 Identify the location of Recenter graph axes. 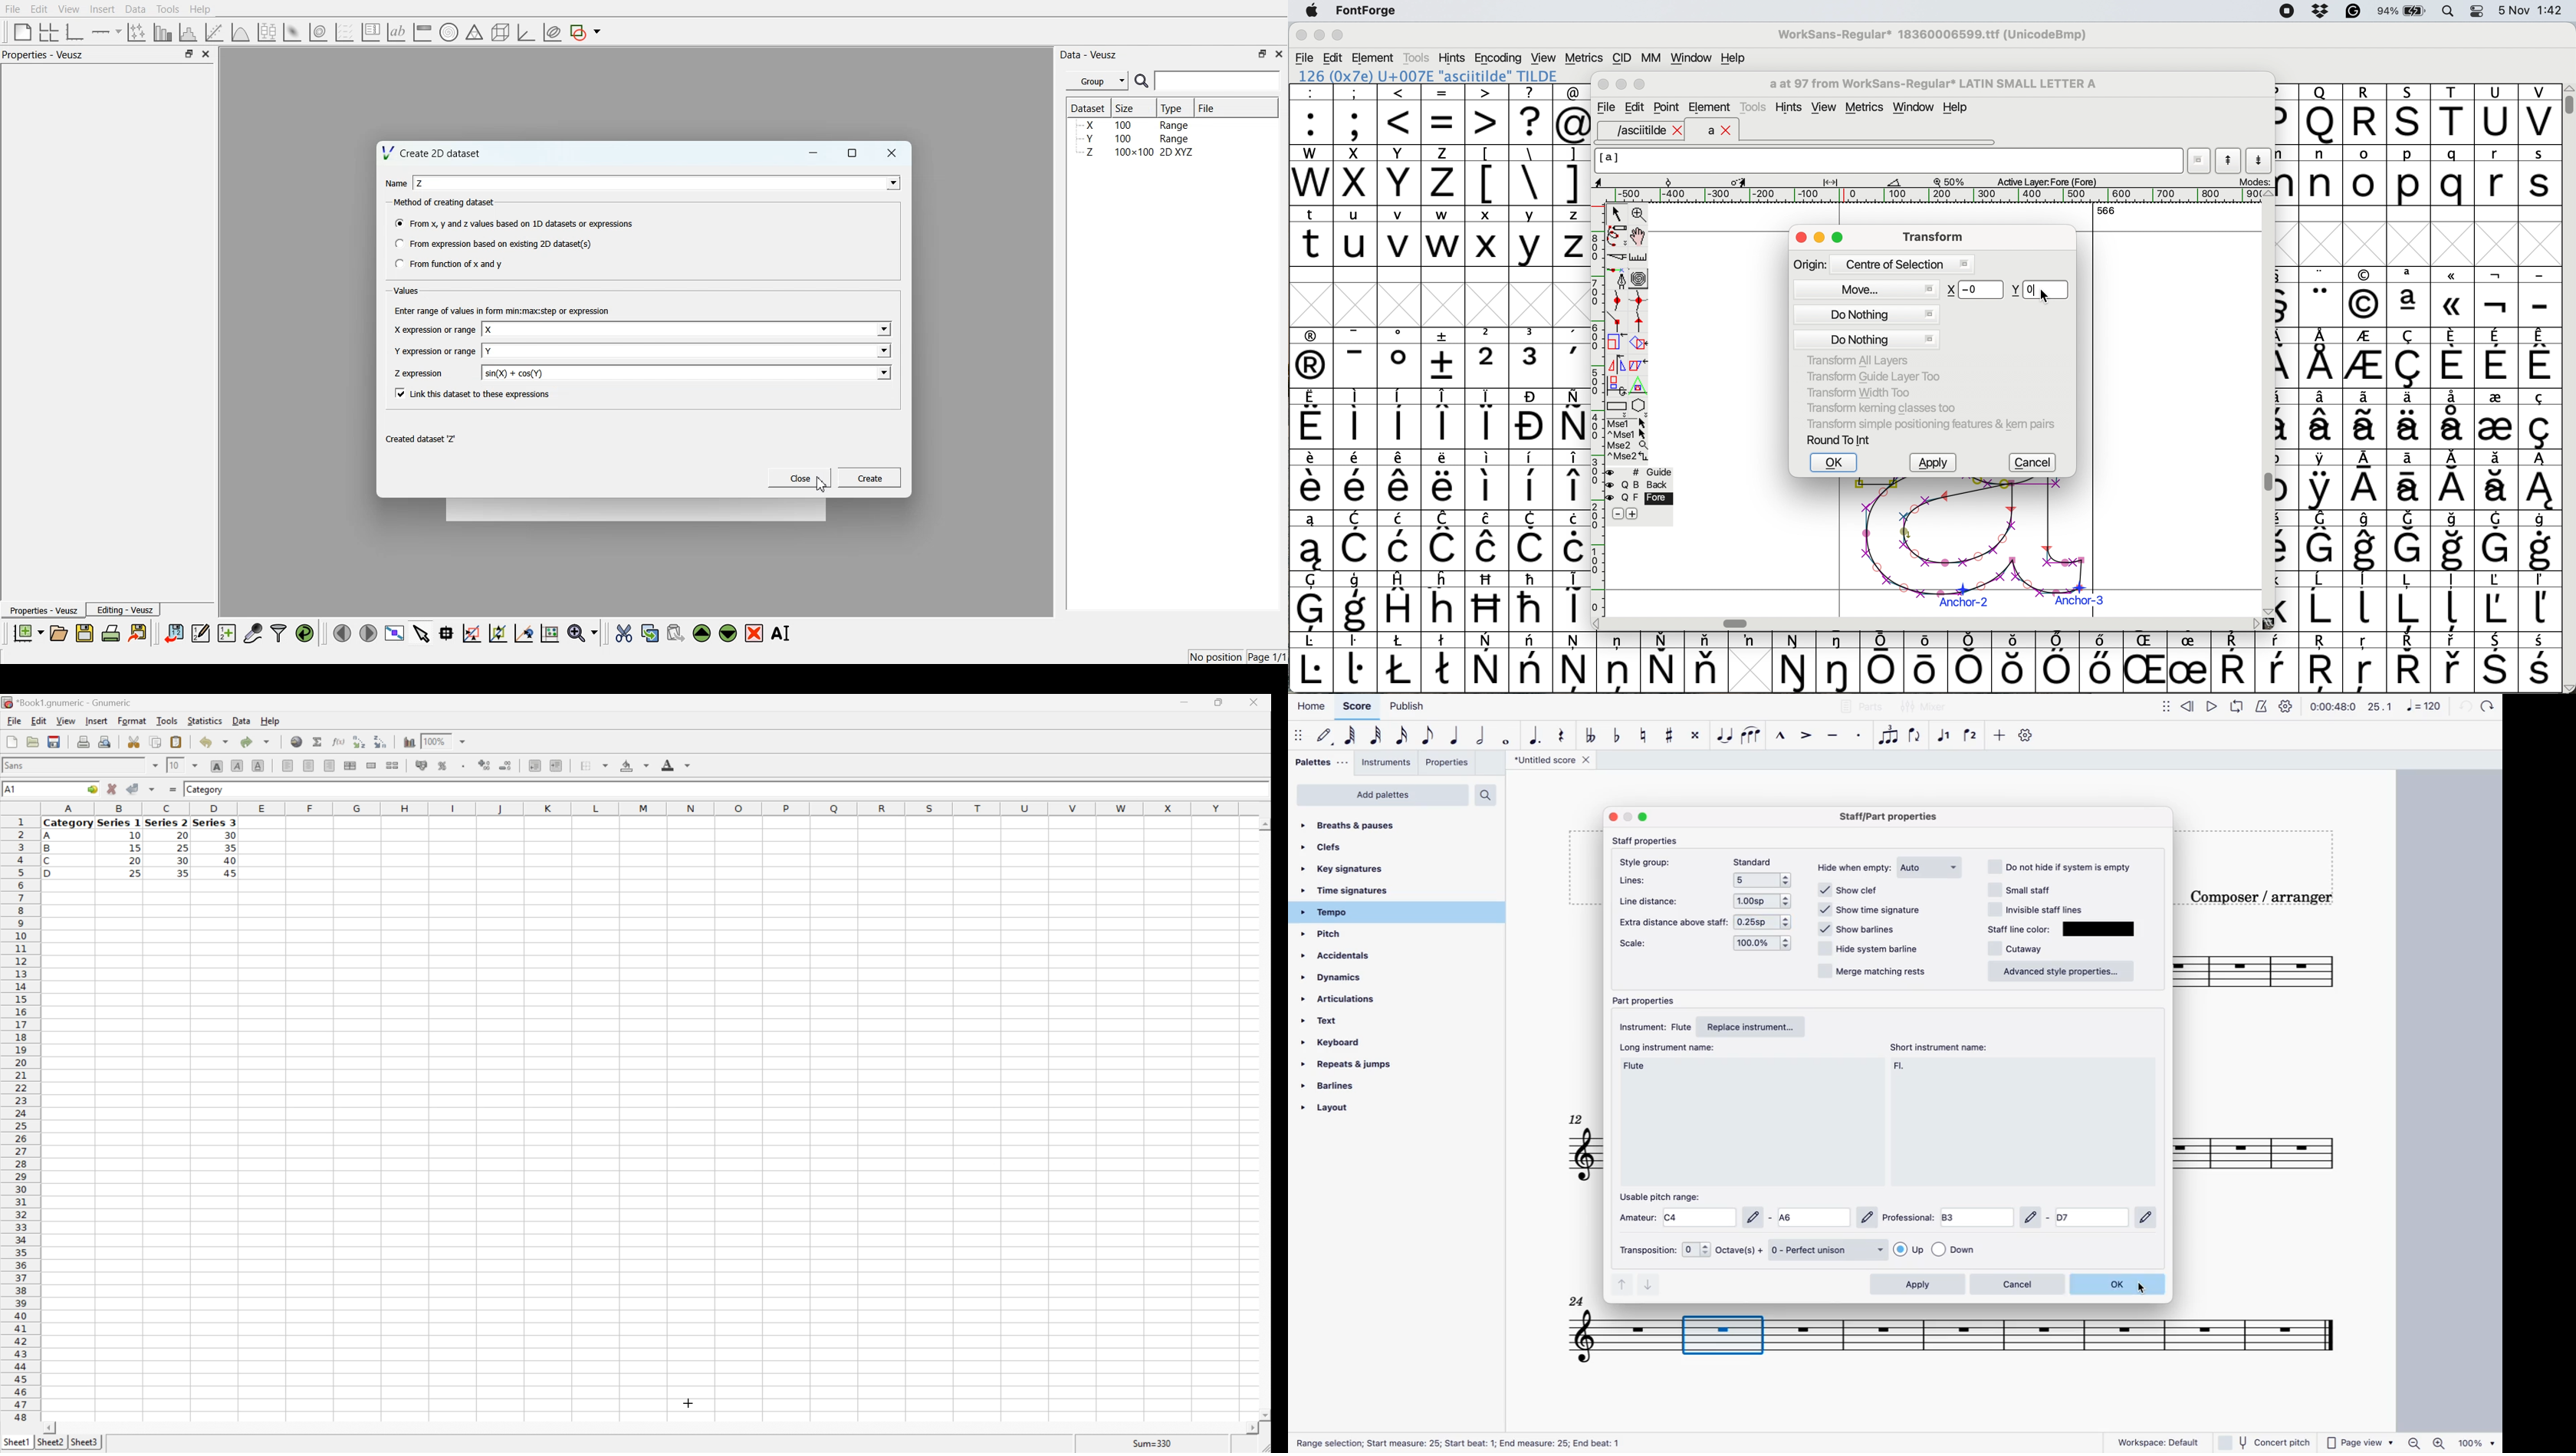
(525, 633).